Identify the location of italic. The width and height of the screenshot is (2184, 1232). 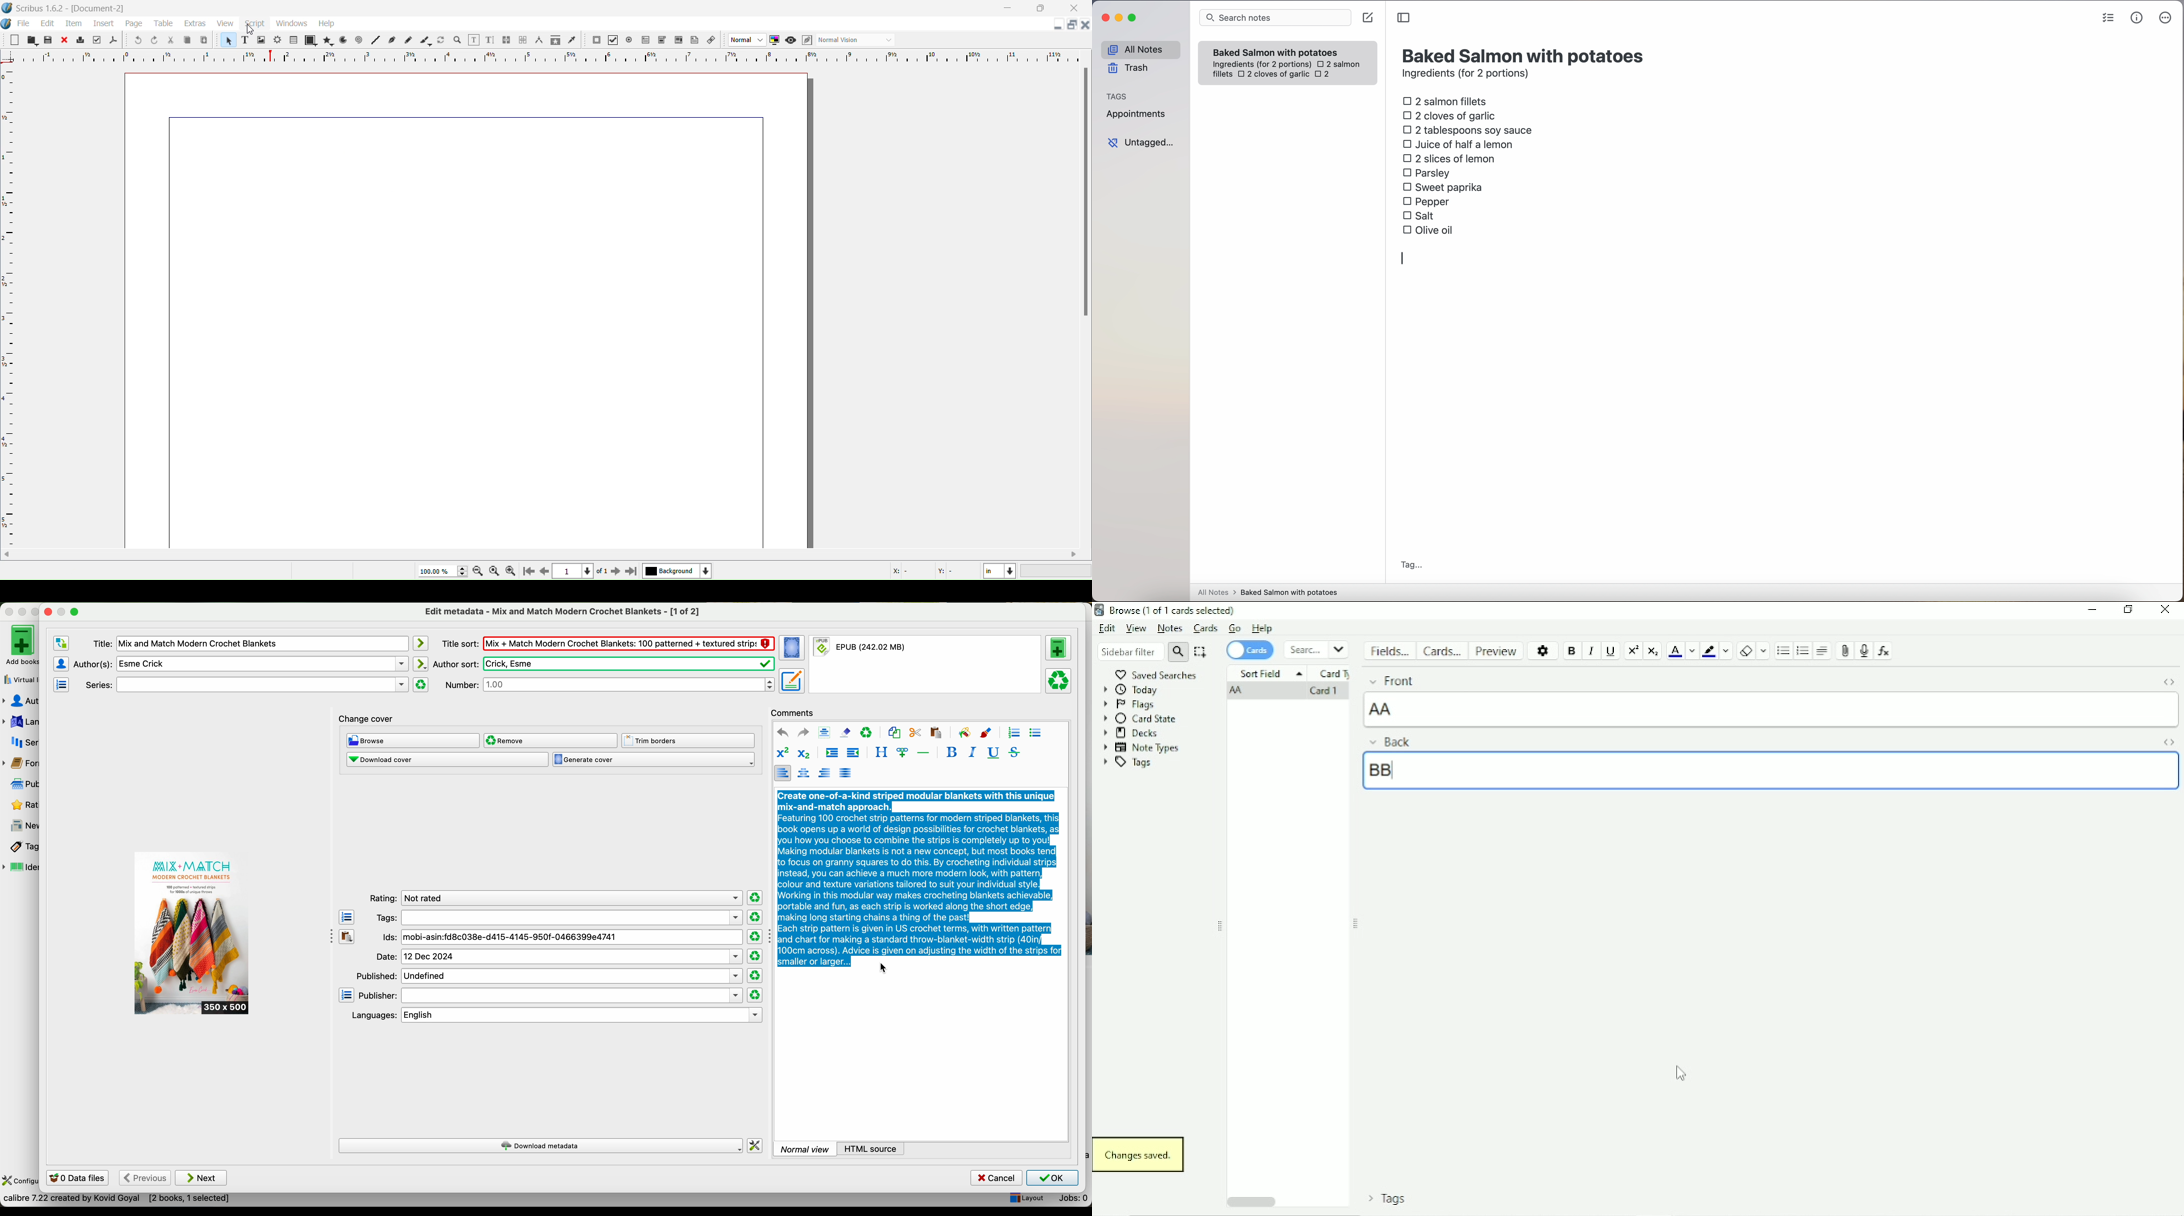
(970, 752).